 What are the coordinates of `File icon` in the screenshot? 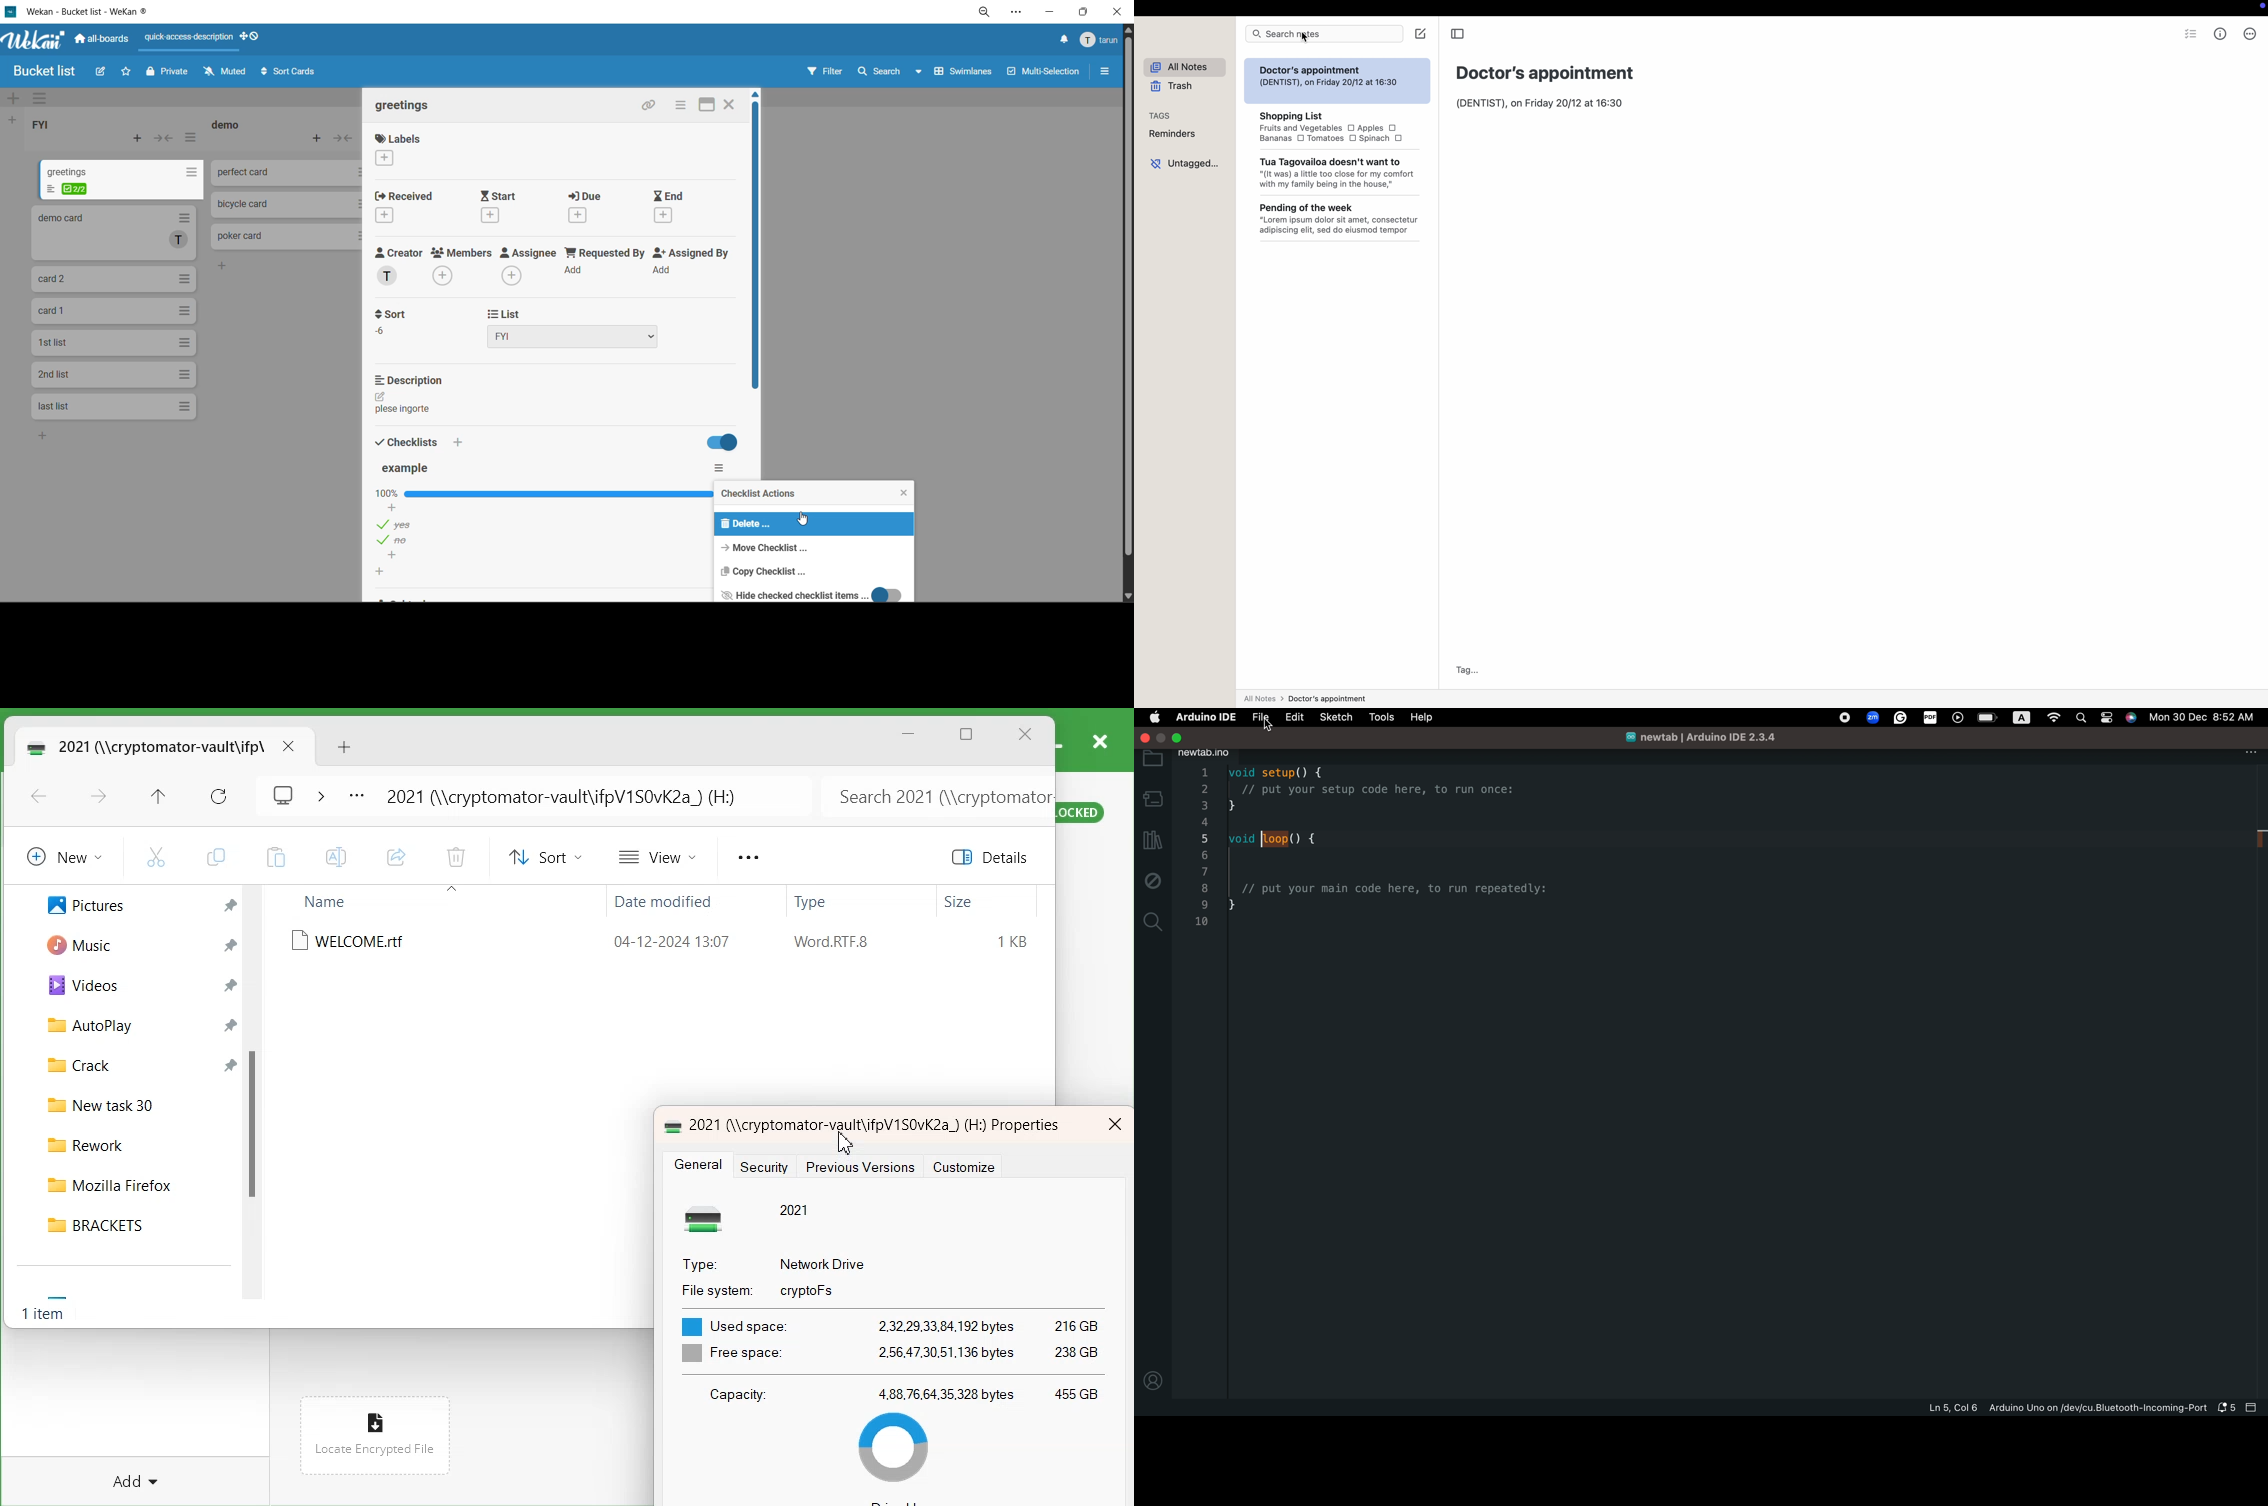 It's located at (372, 1417).